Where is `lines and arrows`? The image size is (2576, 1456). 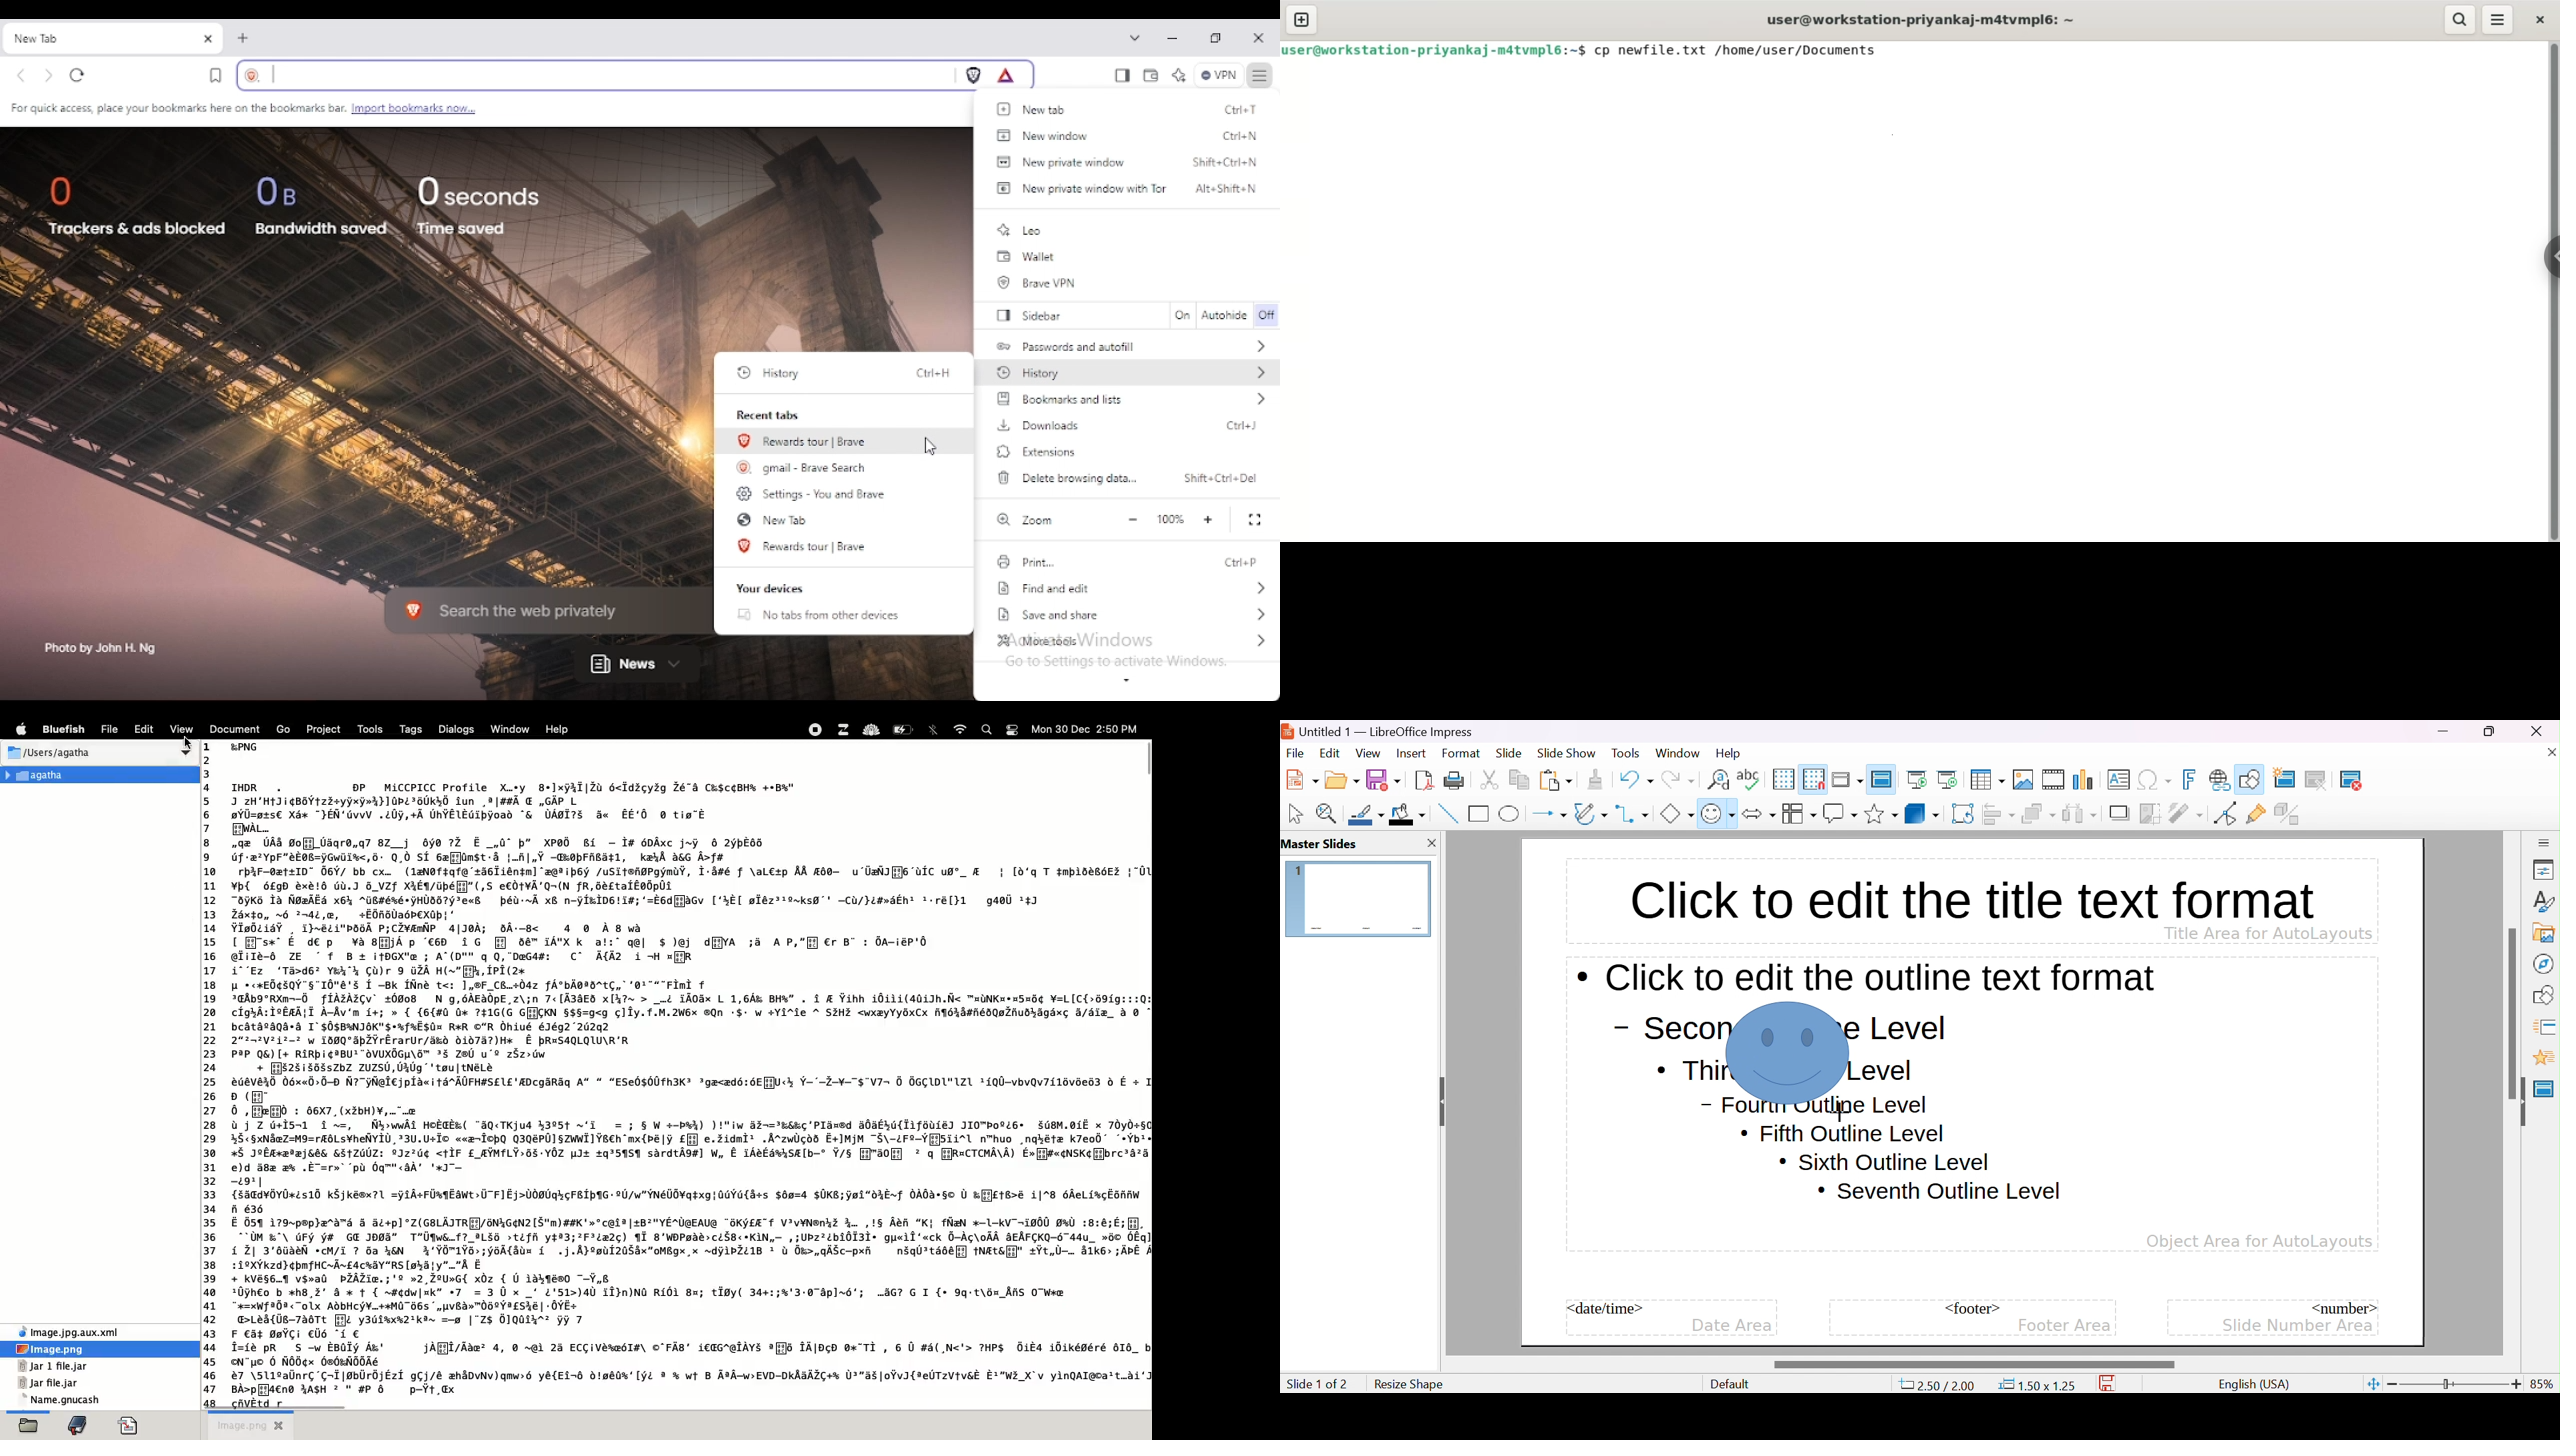 lines and arrows is located at coordinates (1549, 814).